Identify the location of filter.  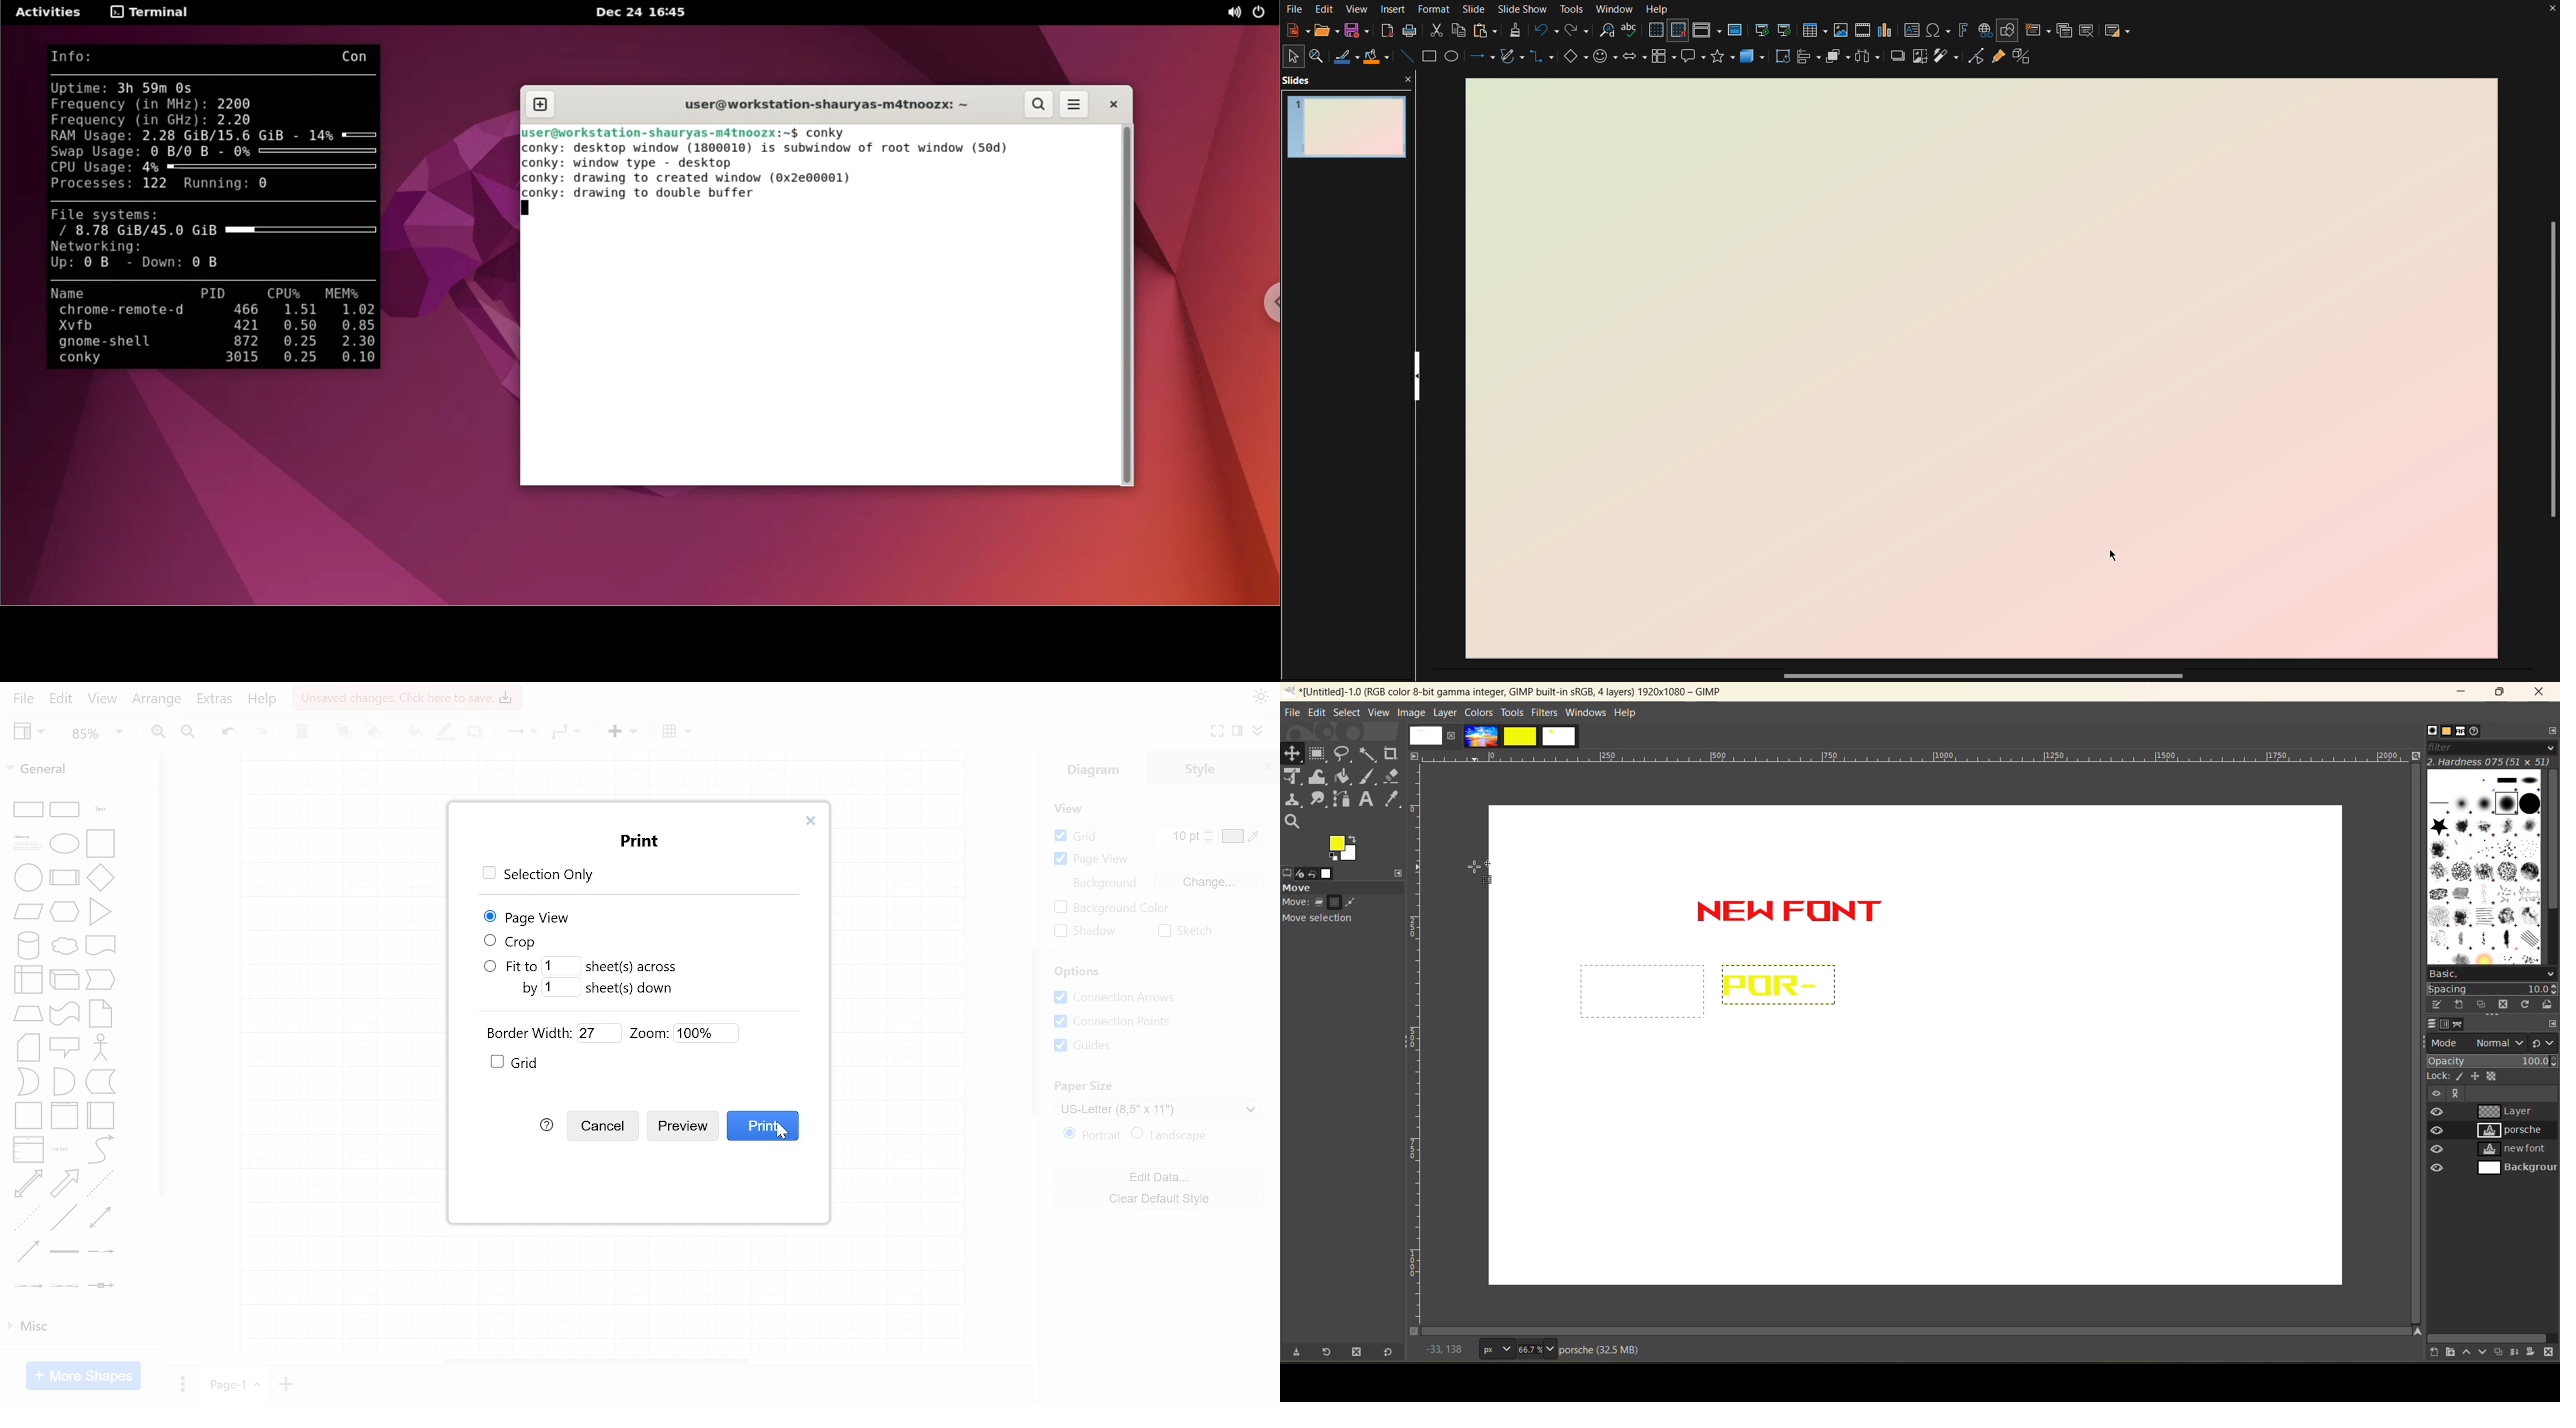
(2491, 747).